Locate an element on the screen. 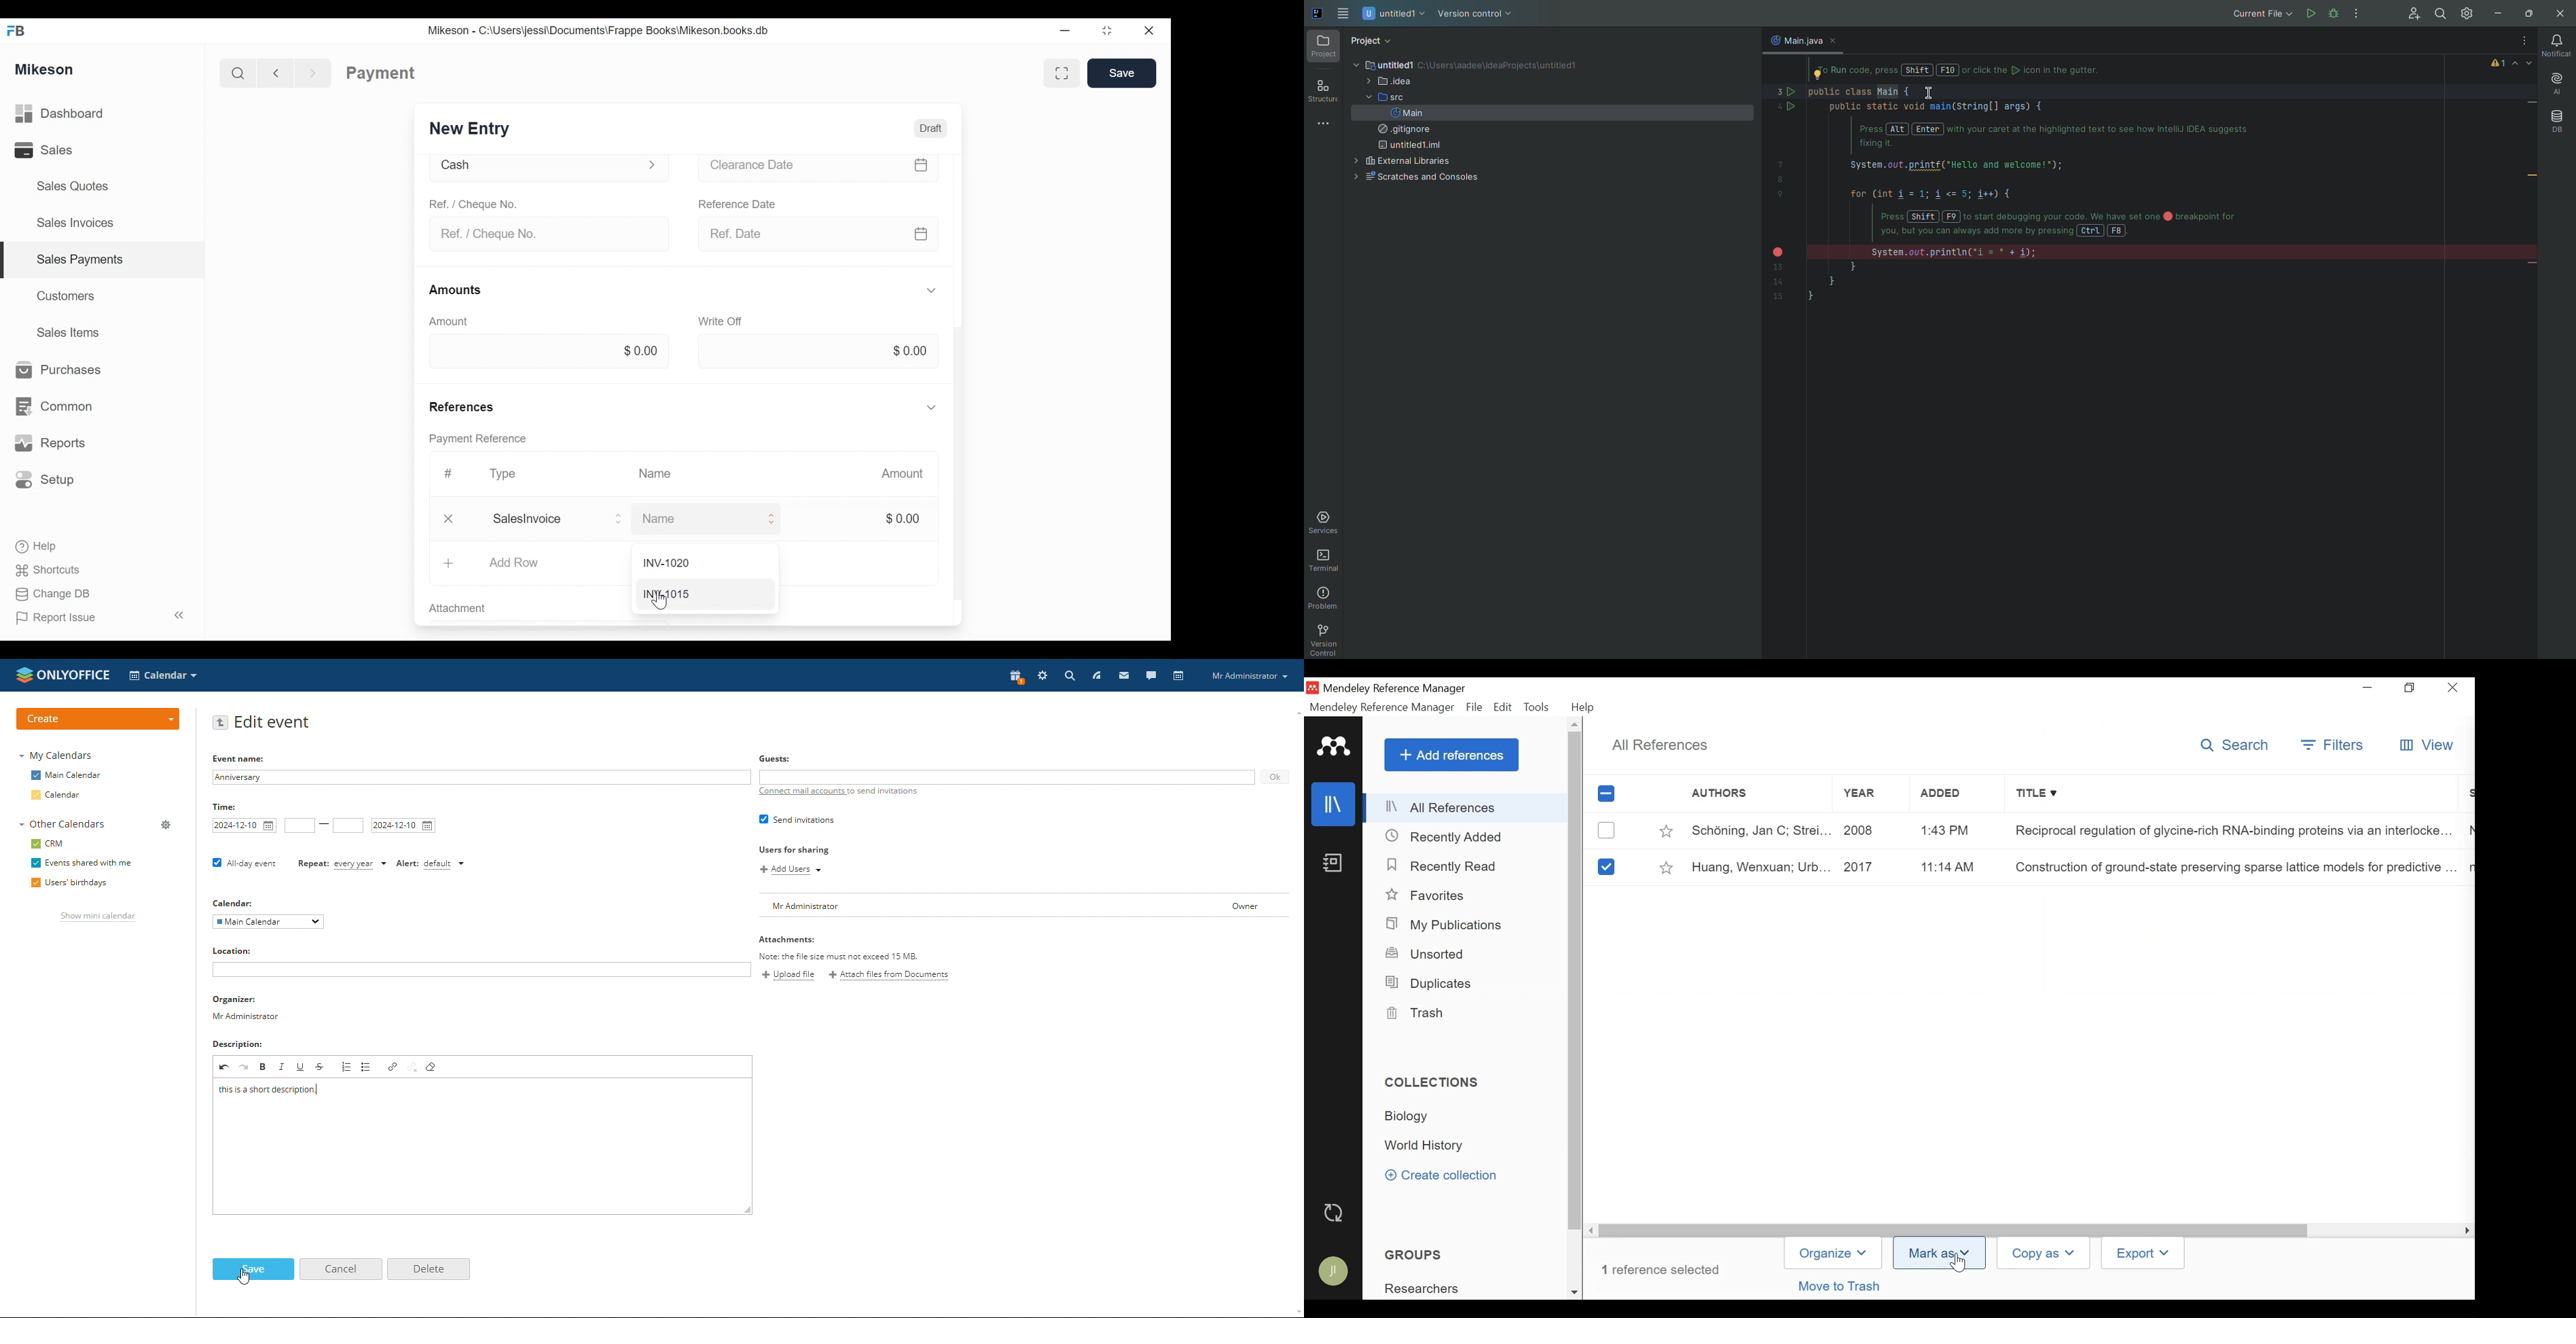  Write off is located at coordinates (722, 323).